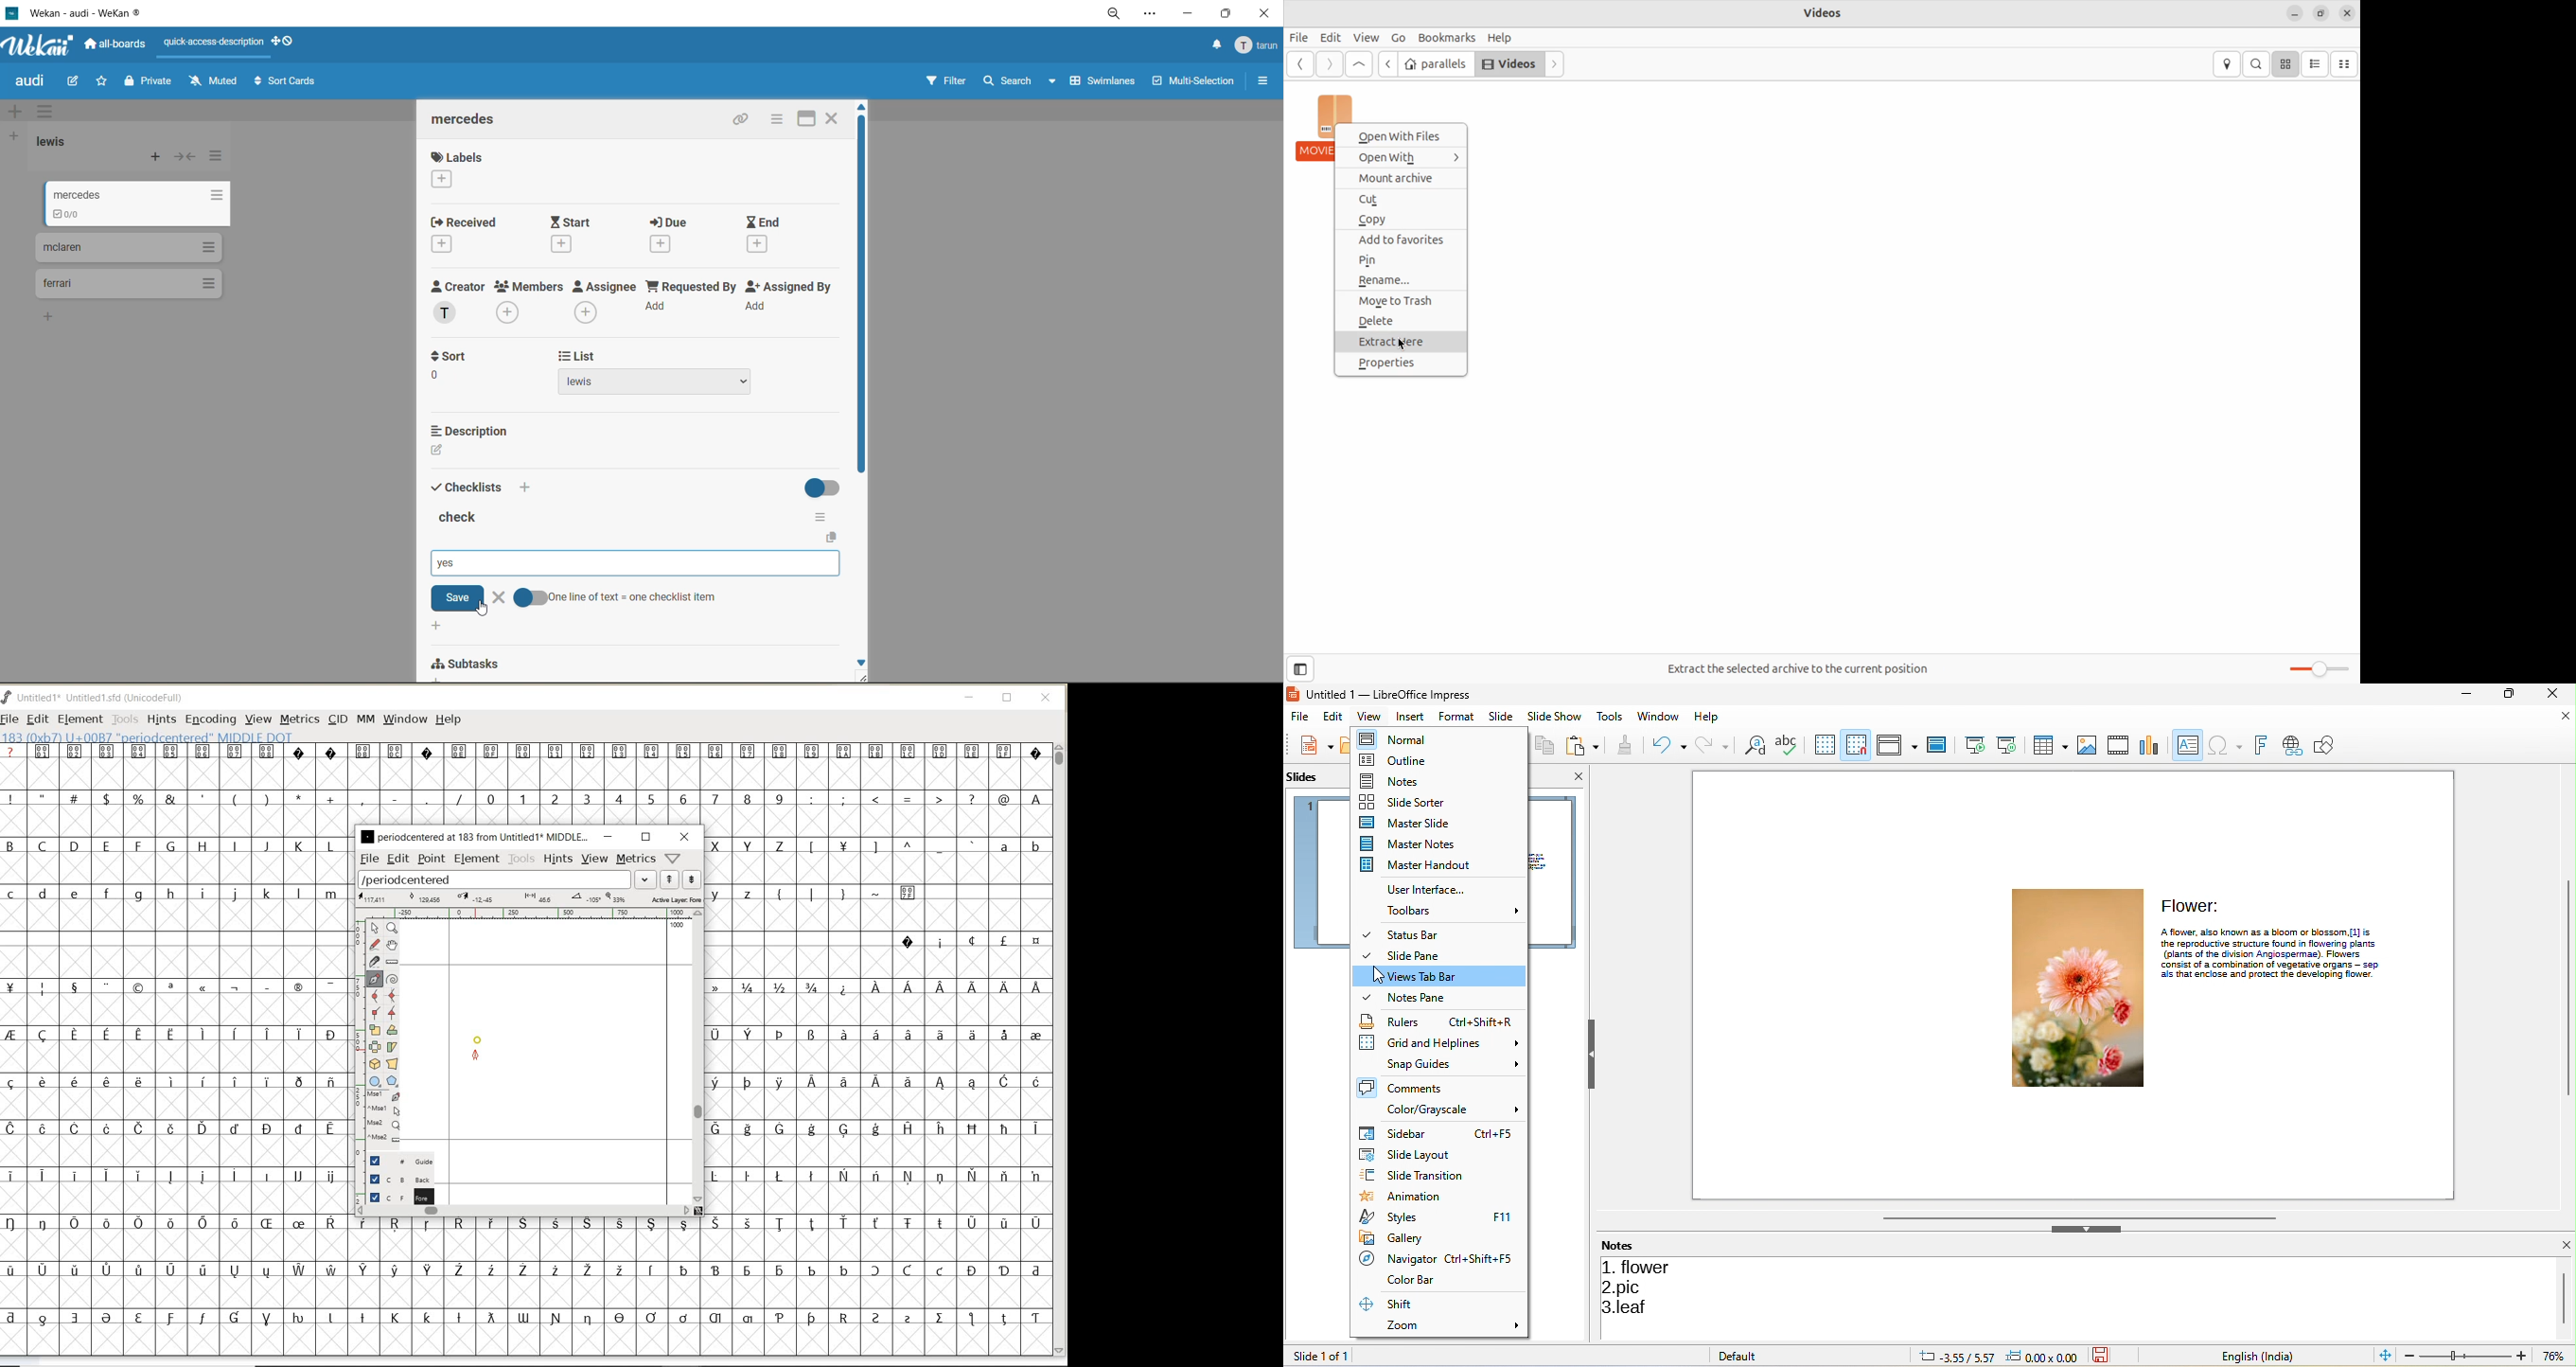  What do you see at coordinates (1820, 745) in the screenshot?
I see `display grids` at bounding box center [1820, 745].